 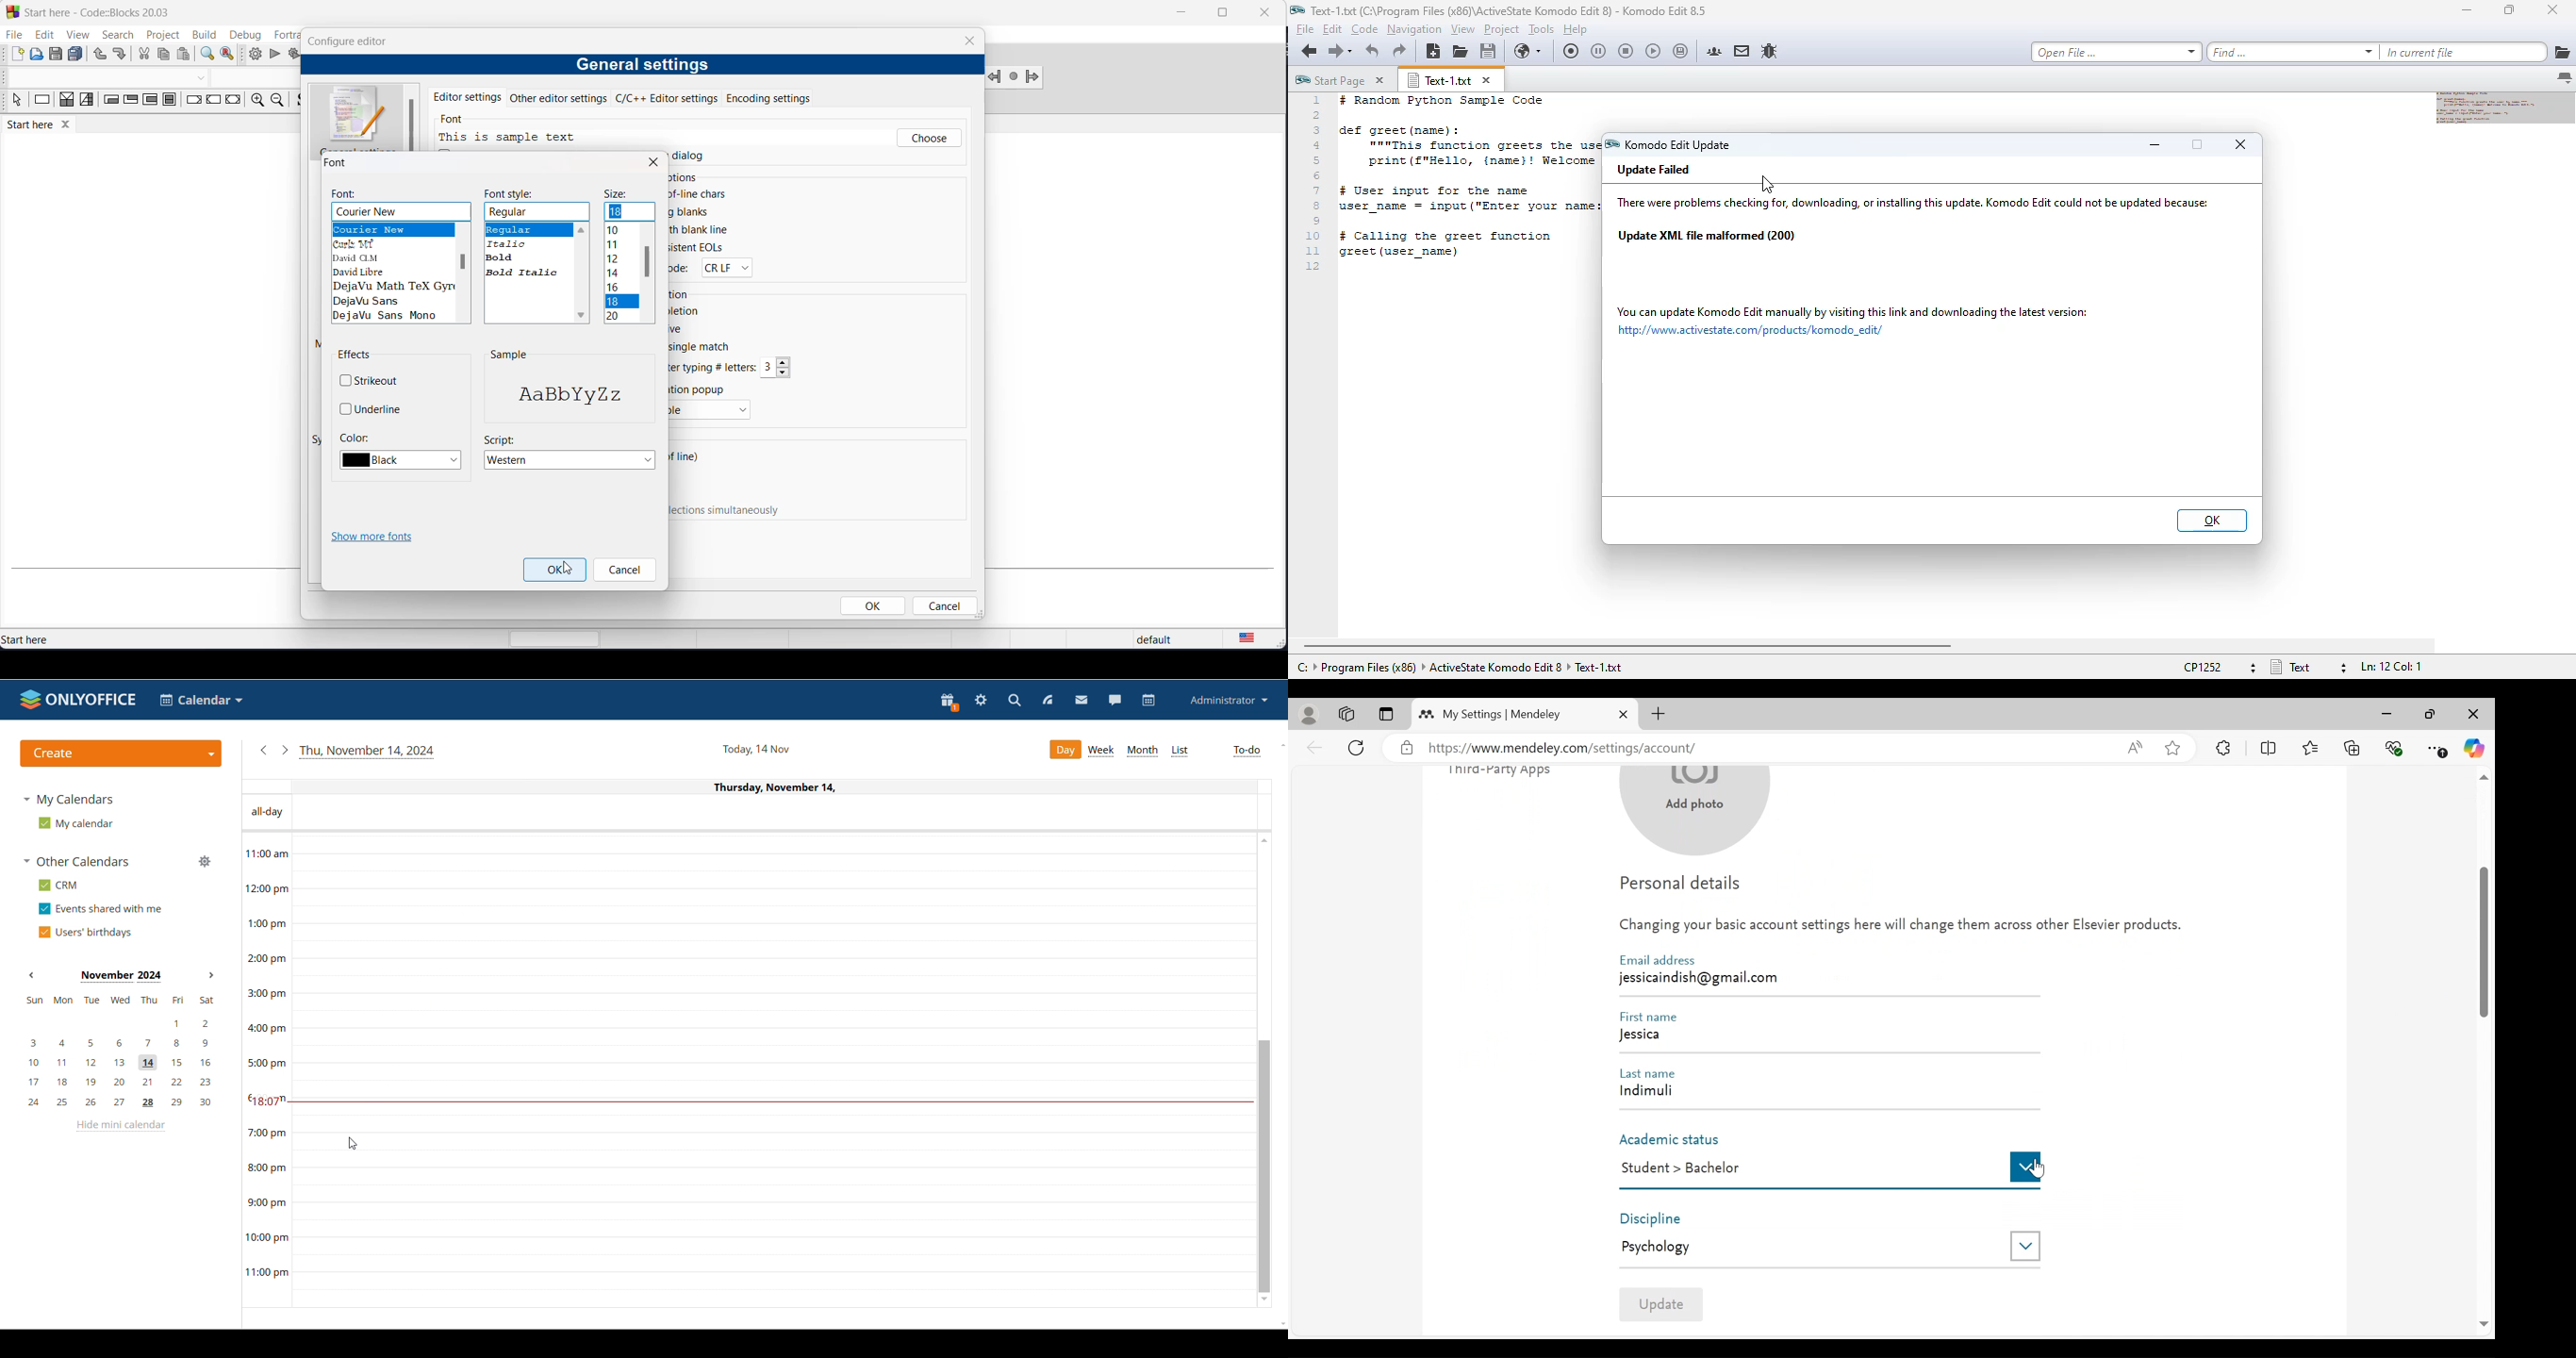 What do you see at coordinates (698, 248) in the screenshot?
I see `EDFs` at bounding box center [698, 248].